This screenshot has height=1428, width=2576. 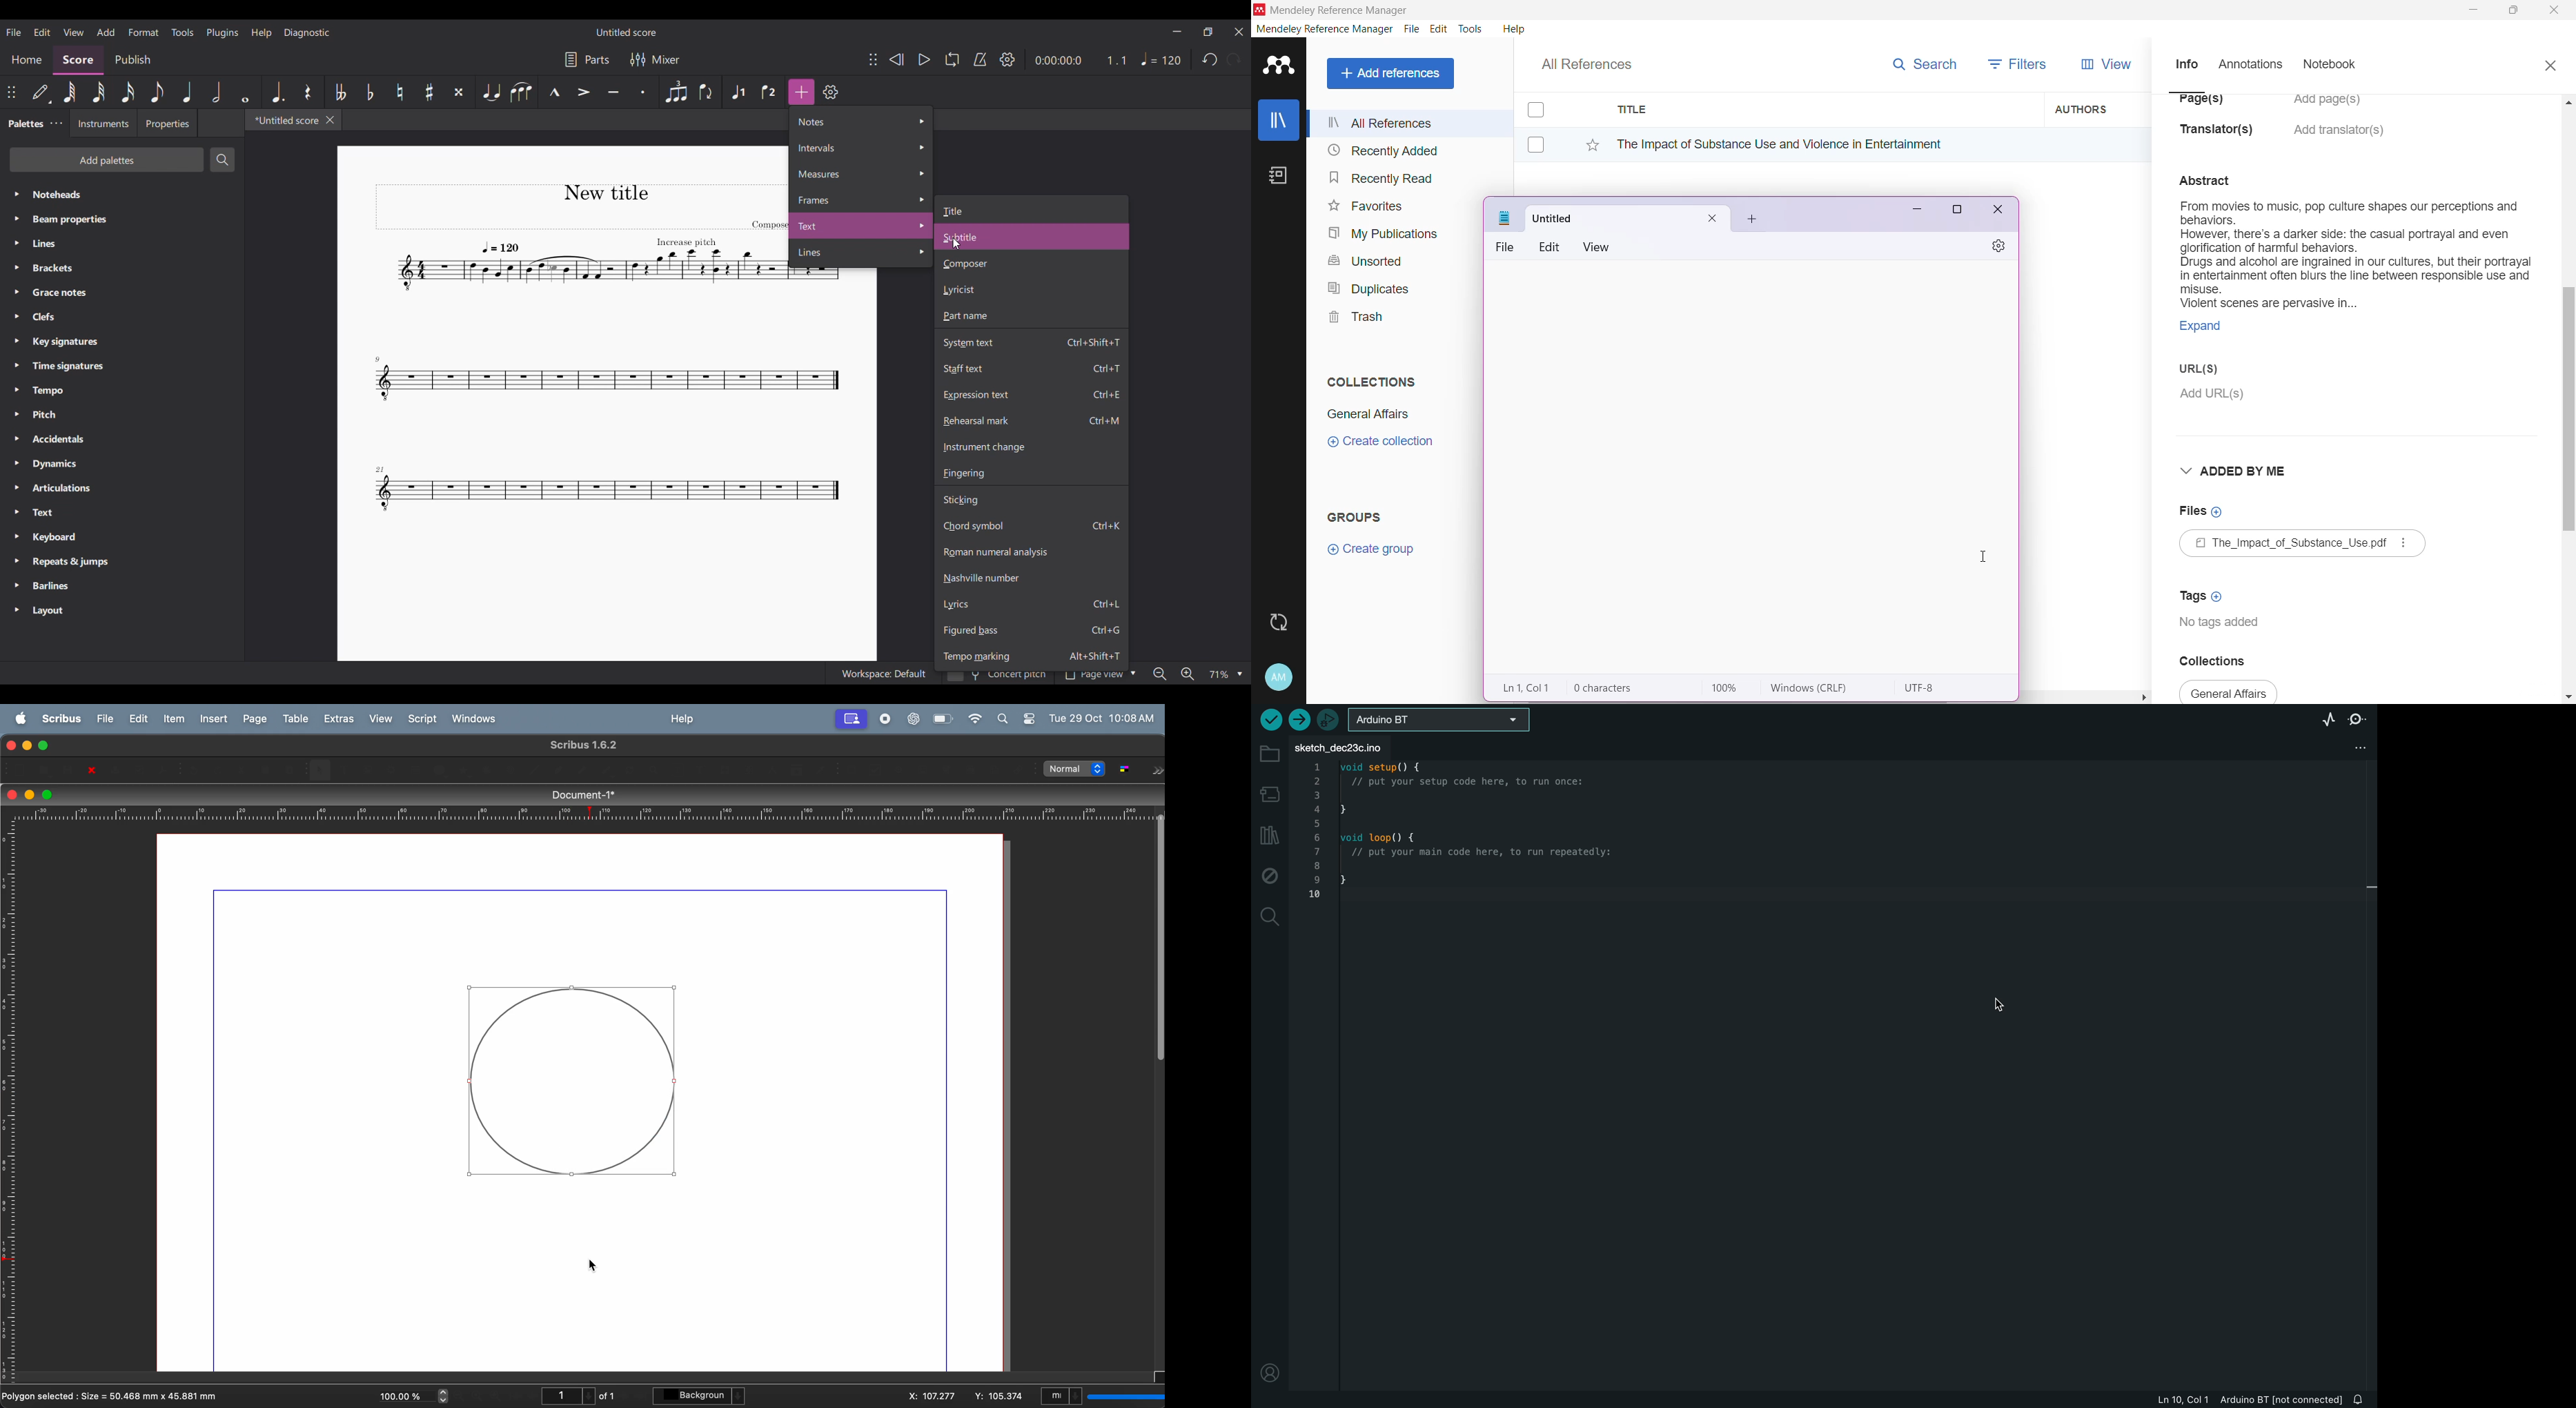 What do you see at coordinates (1159, 673) in the screenshot?
I see `Zoom out` at bounding box center [1159, 673].